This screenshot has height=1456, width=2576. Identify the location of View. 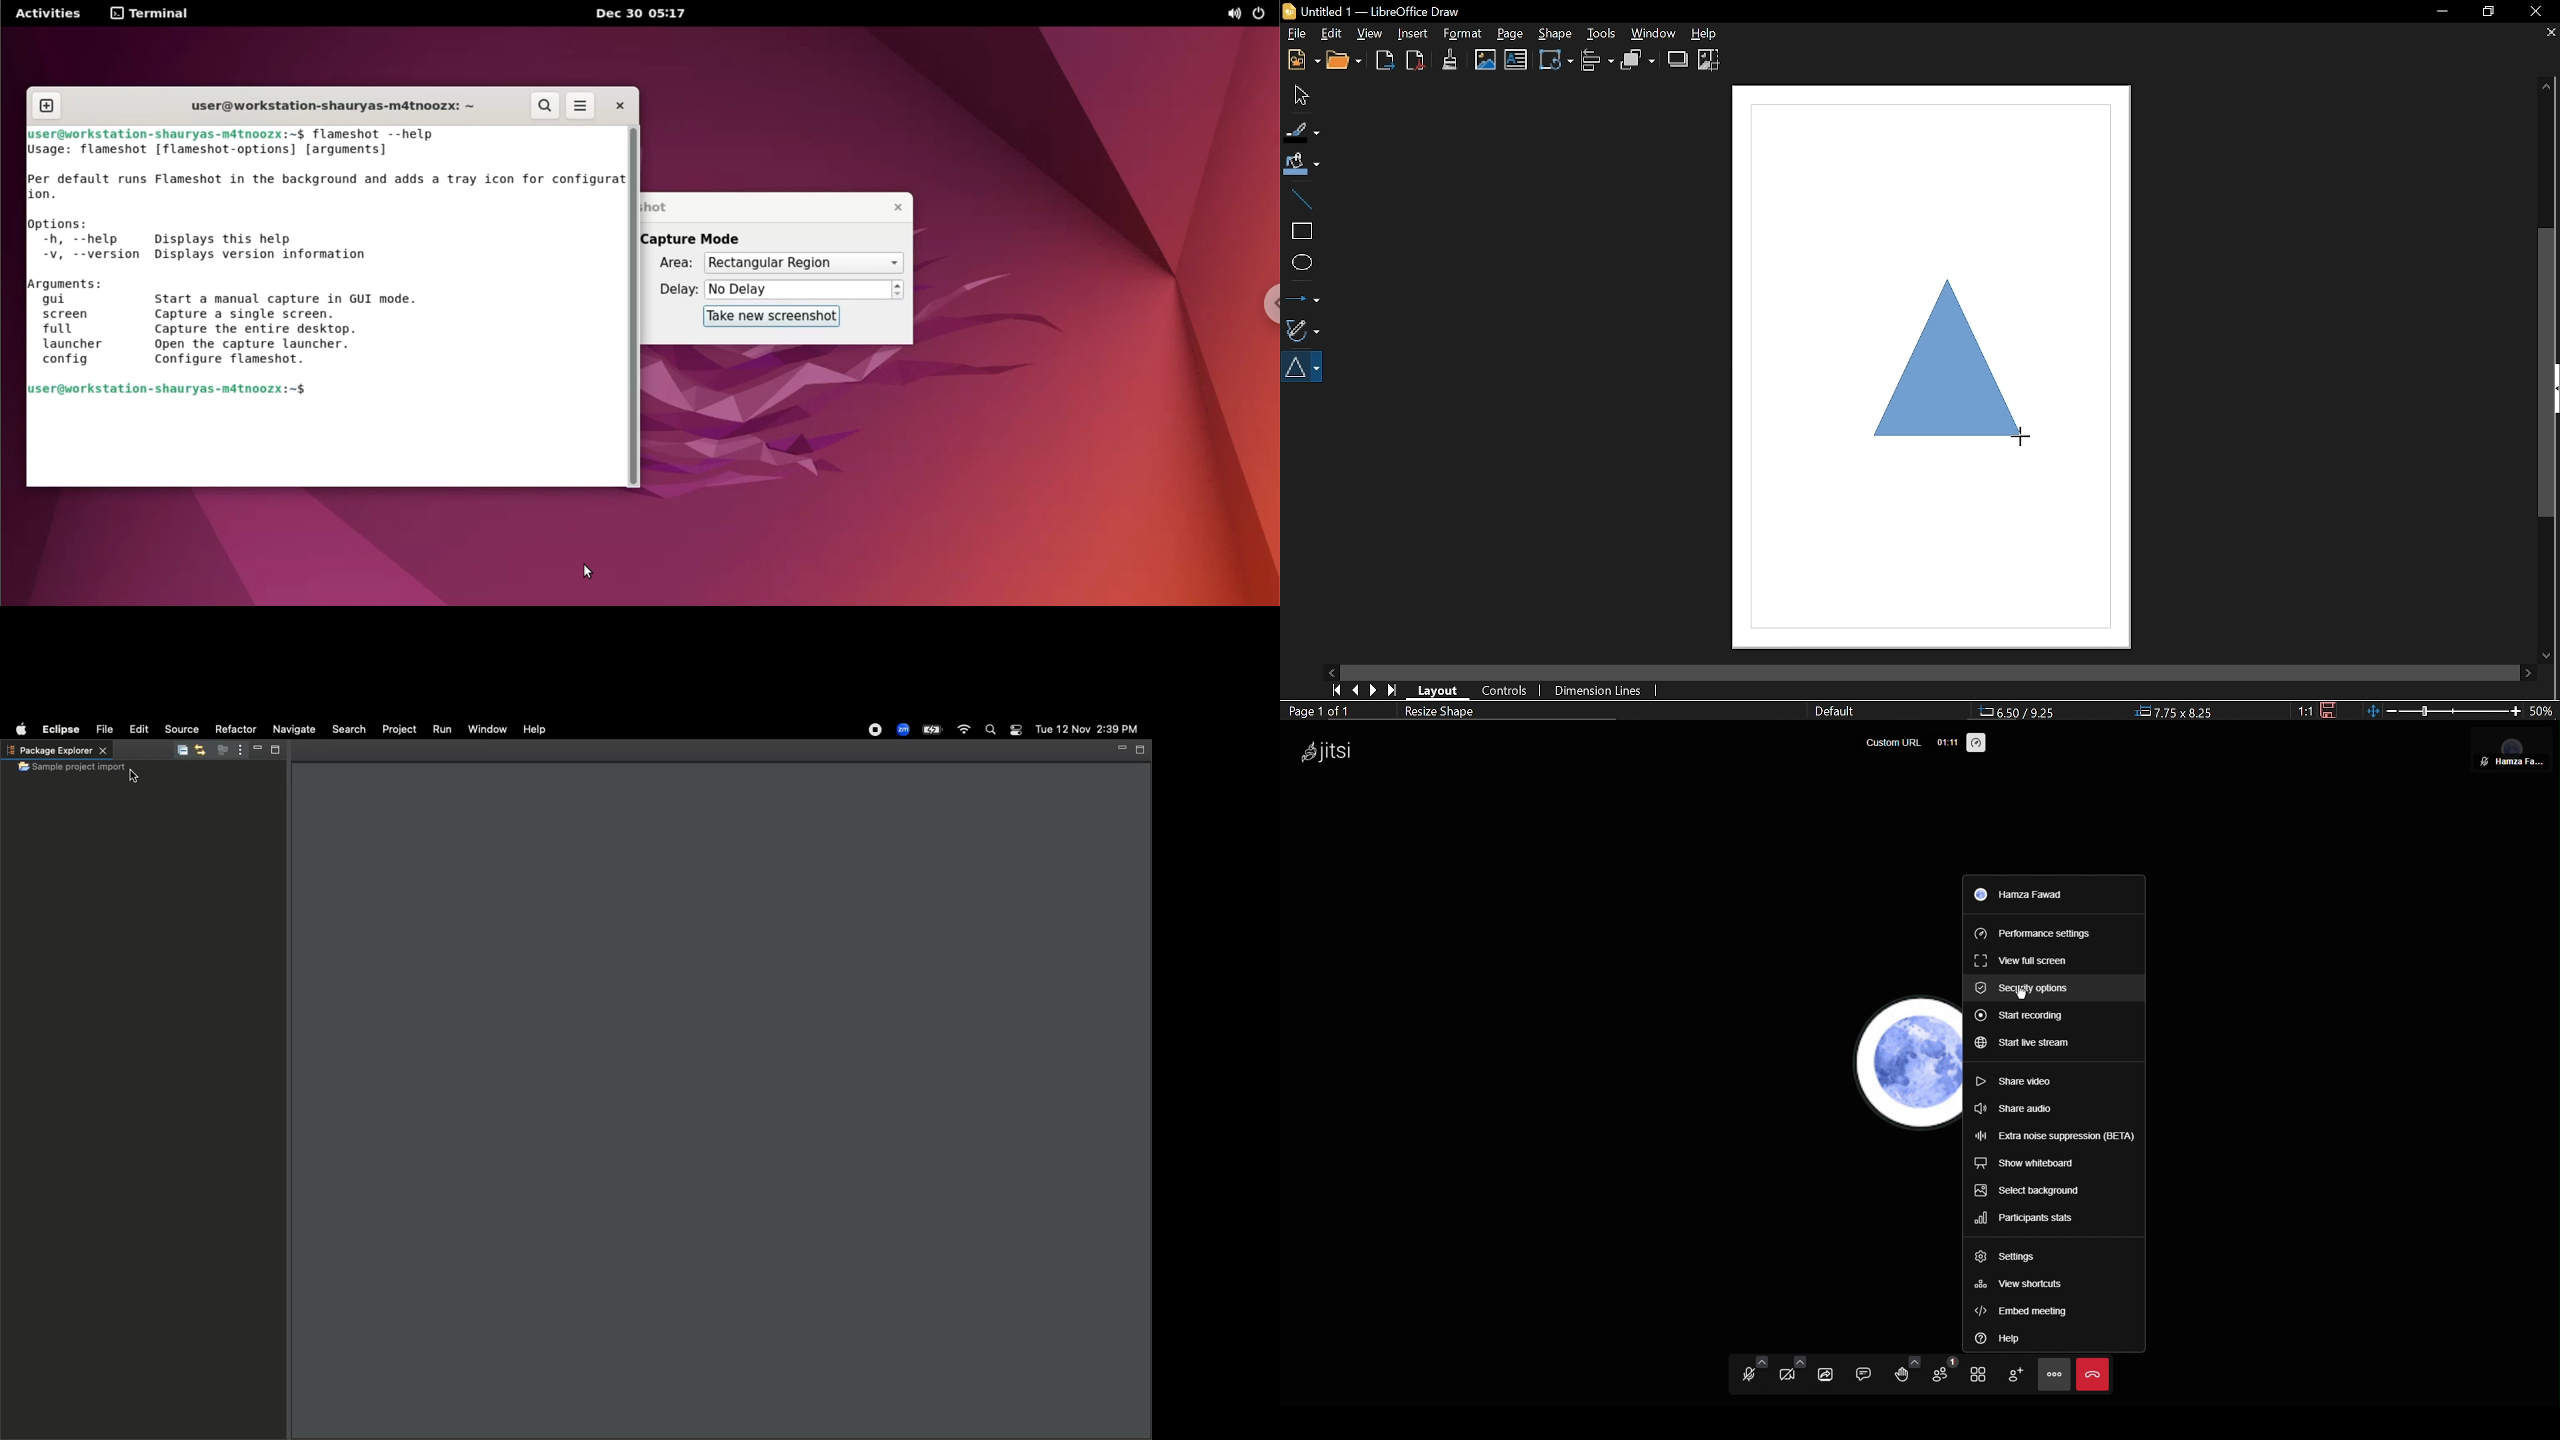
(1370, 33).